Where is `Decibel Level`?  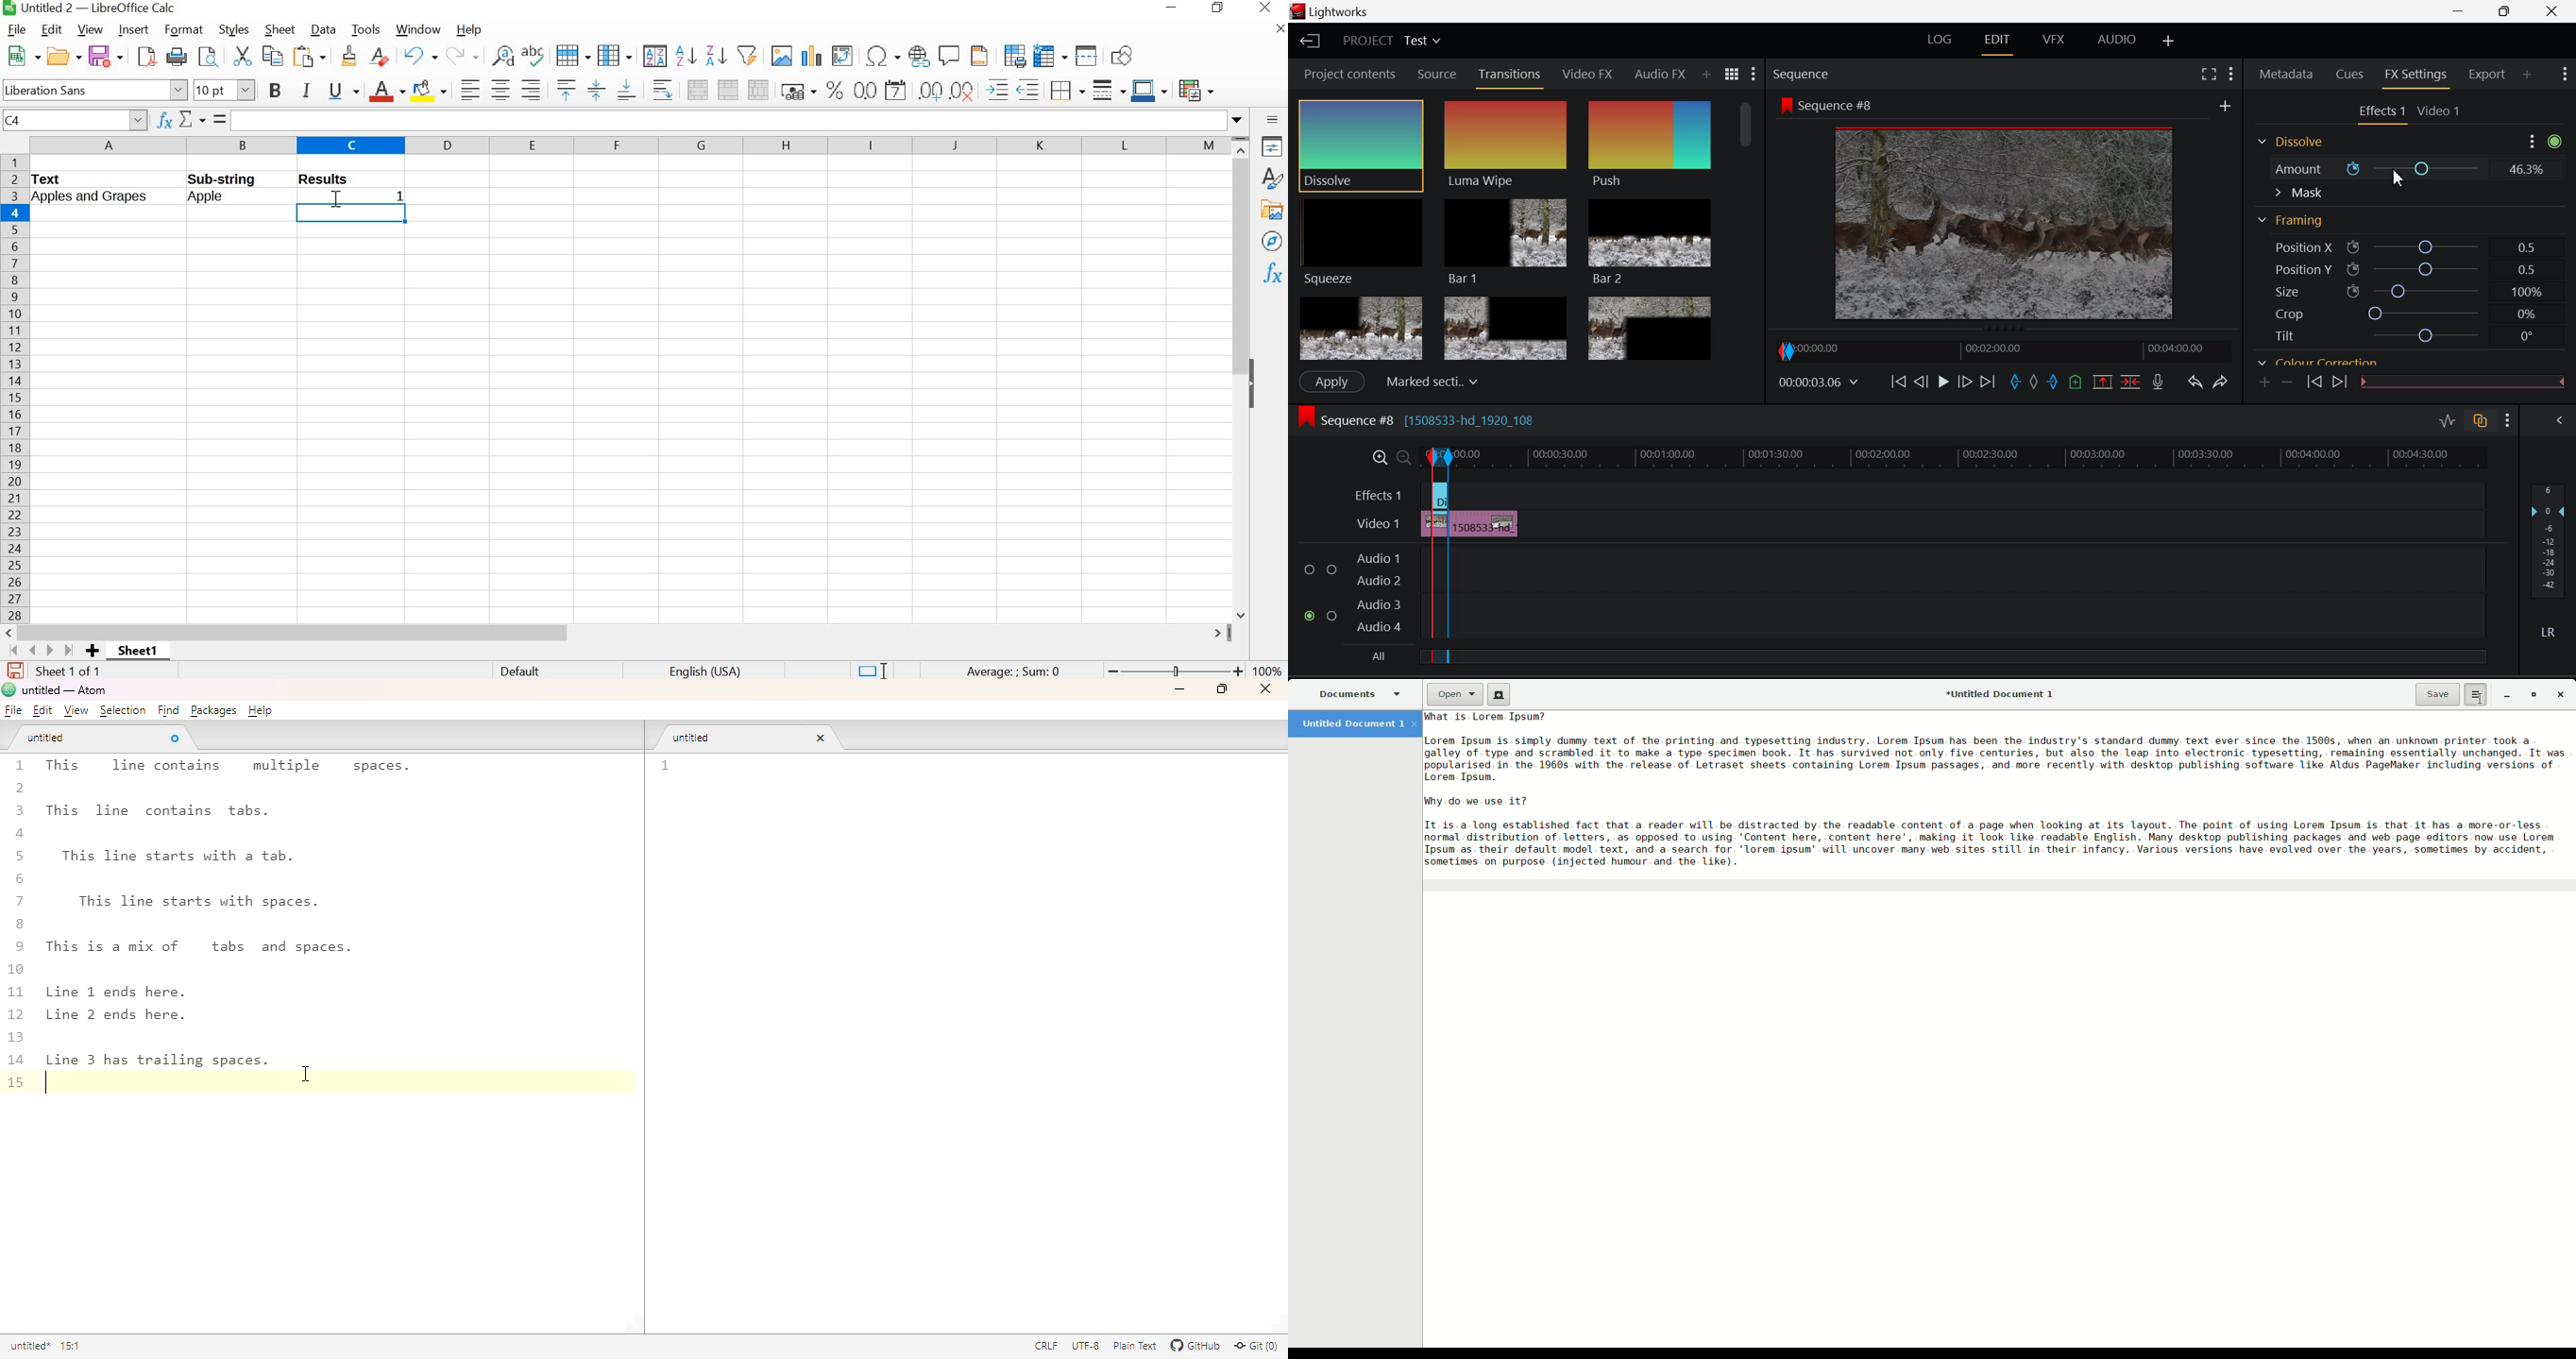 Decibel Level is located at coordinates (2551, 564).